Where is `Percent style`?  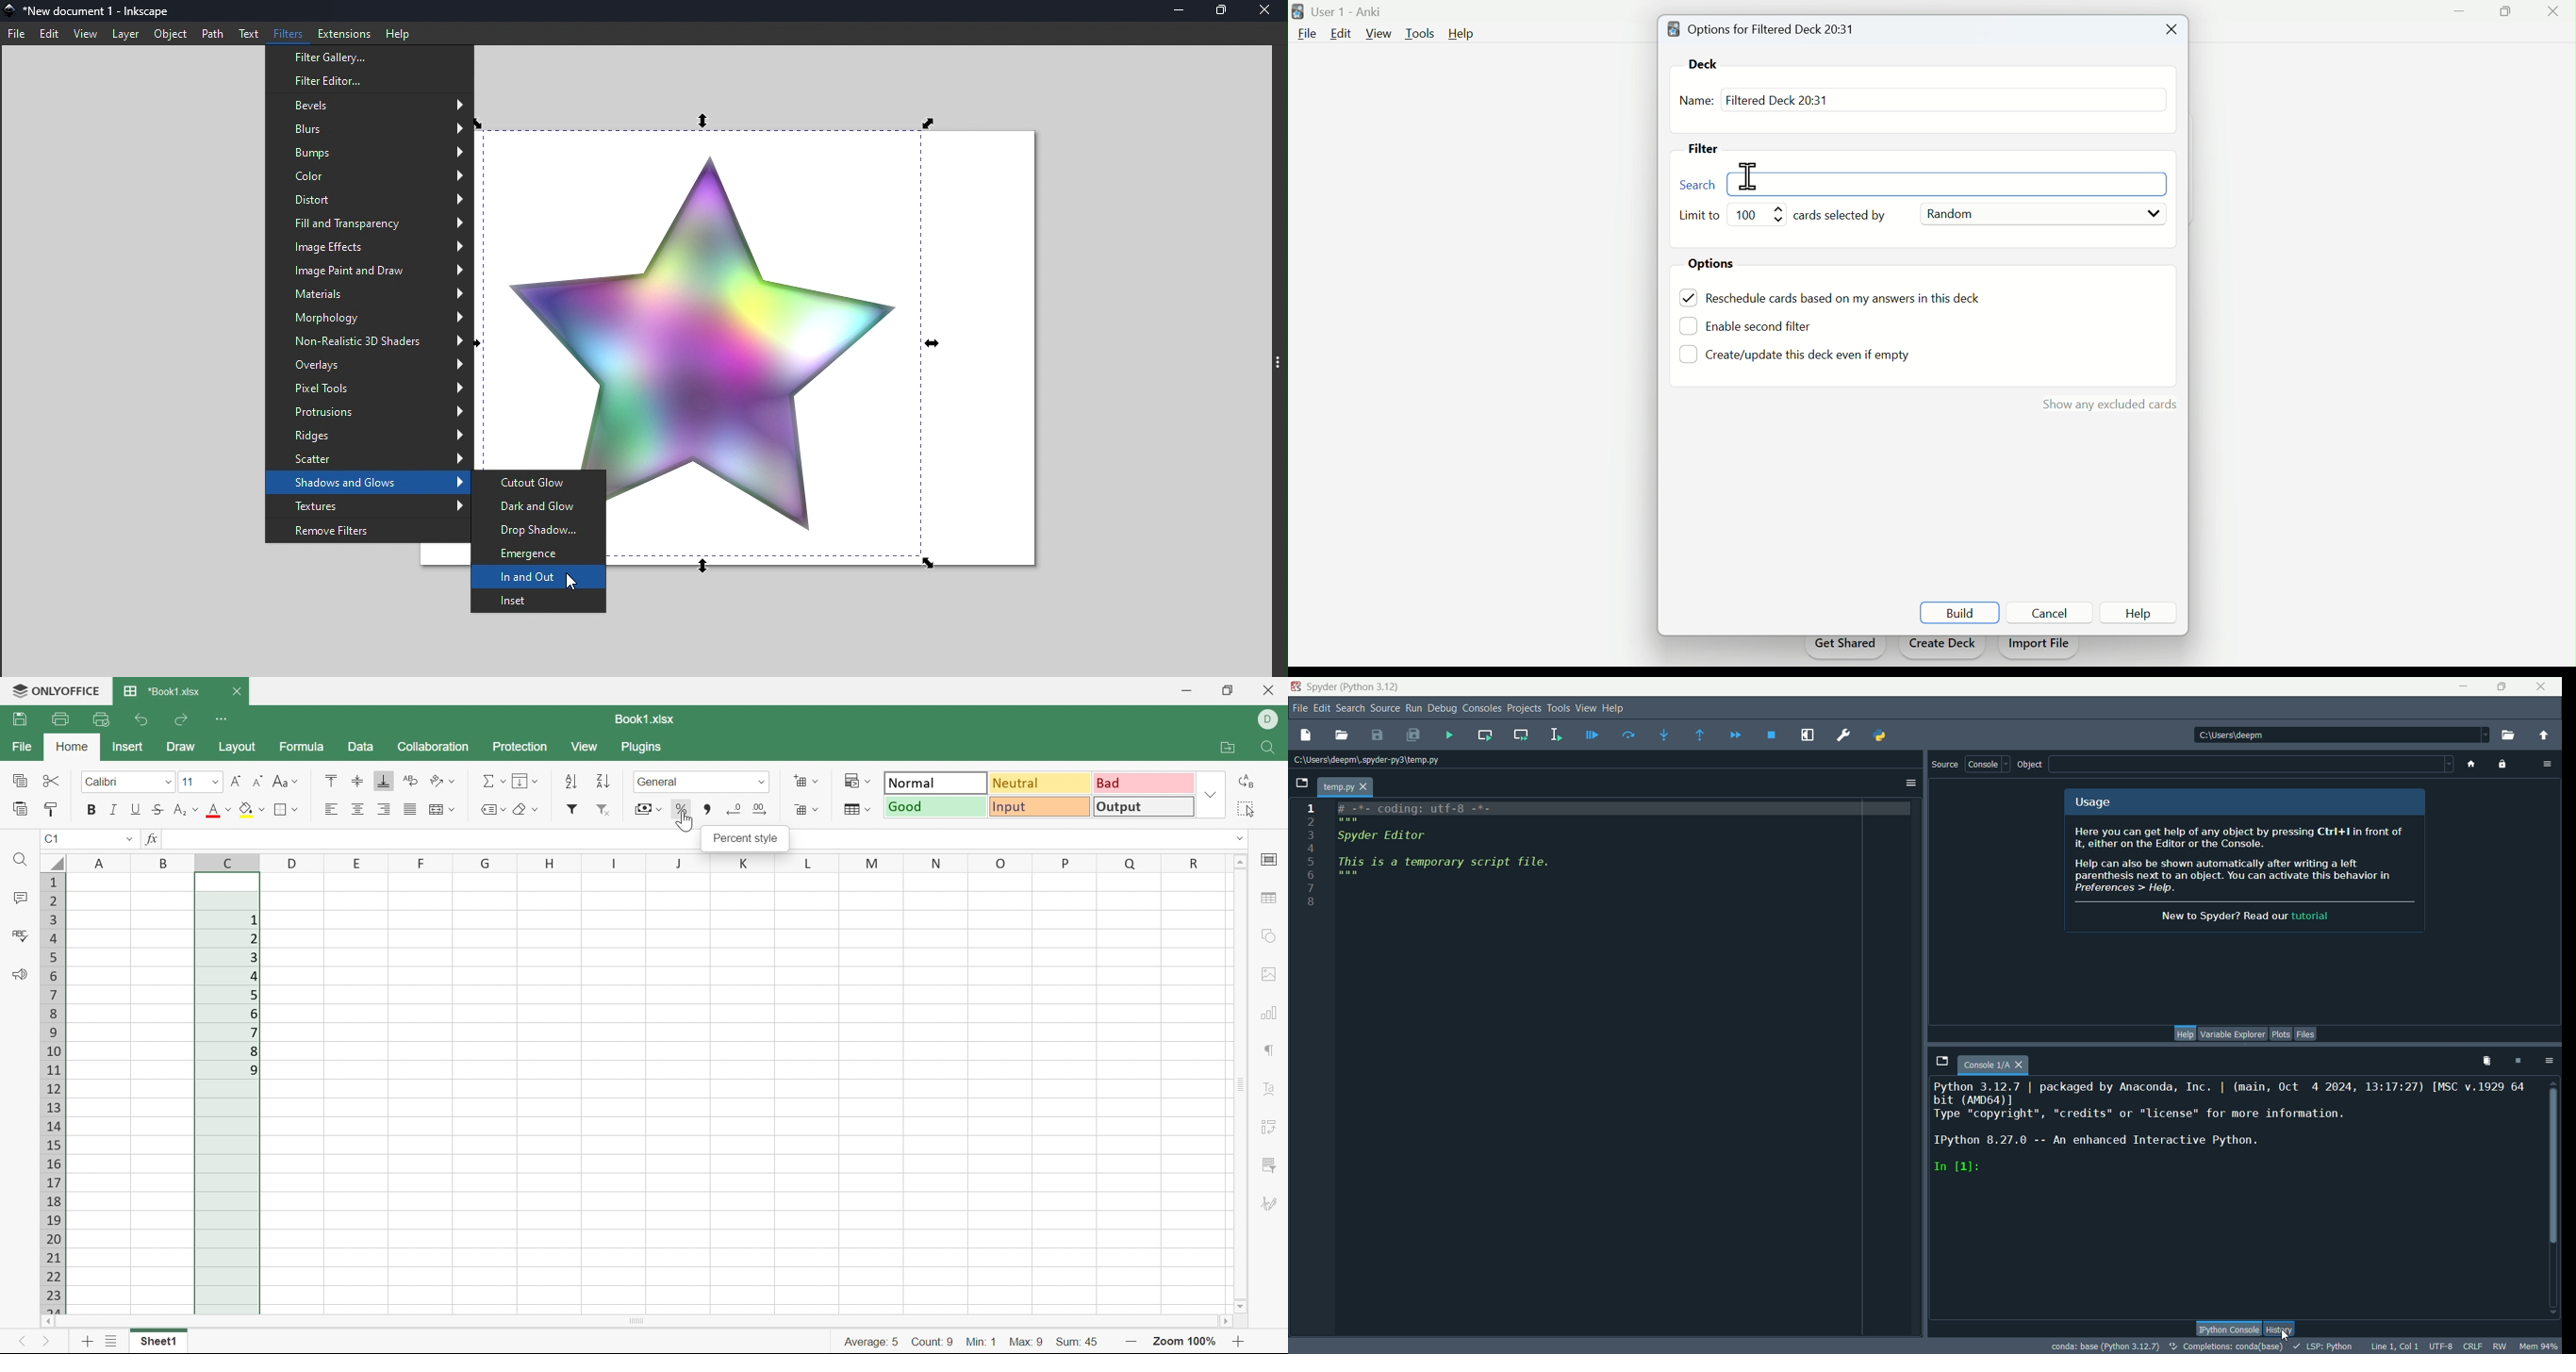 Percent style is located at coordinates (748, 840).